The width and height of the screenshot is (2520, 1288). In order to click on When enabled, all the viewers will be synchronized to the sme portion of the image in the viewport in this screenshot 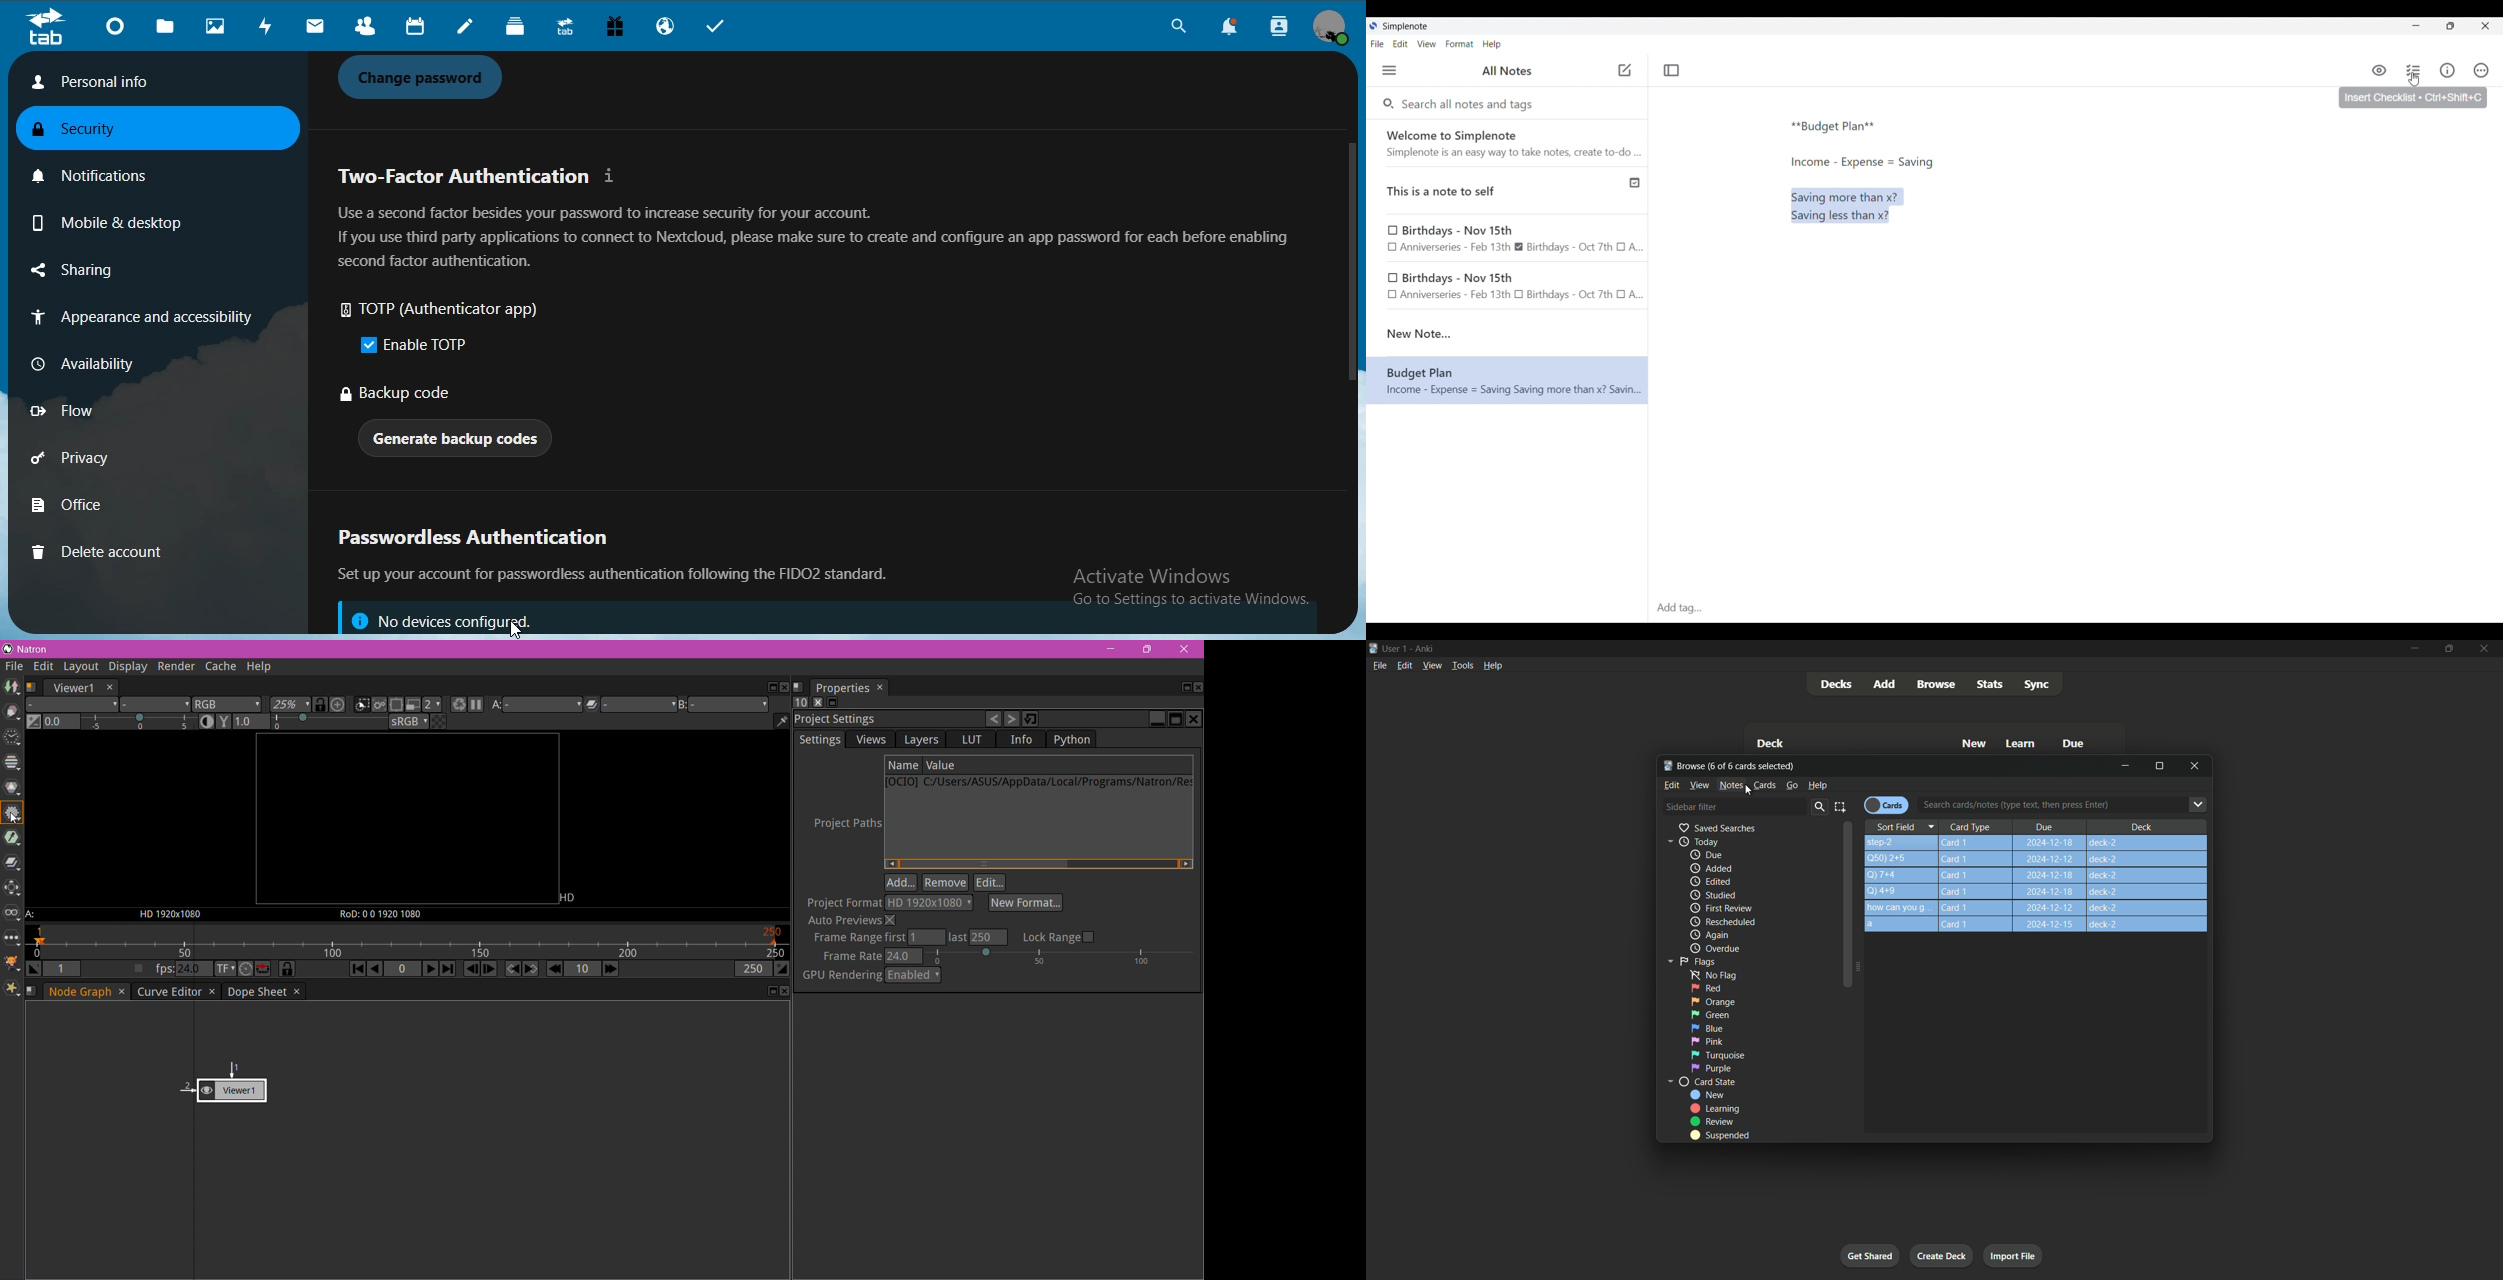, I will do `click(321, 705)`.